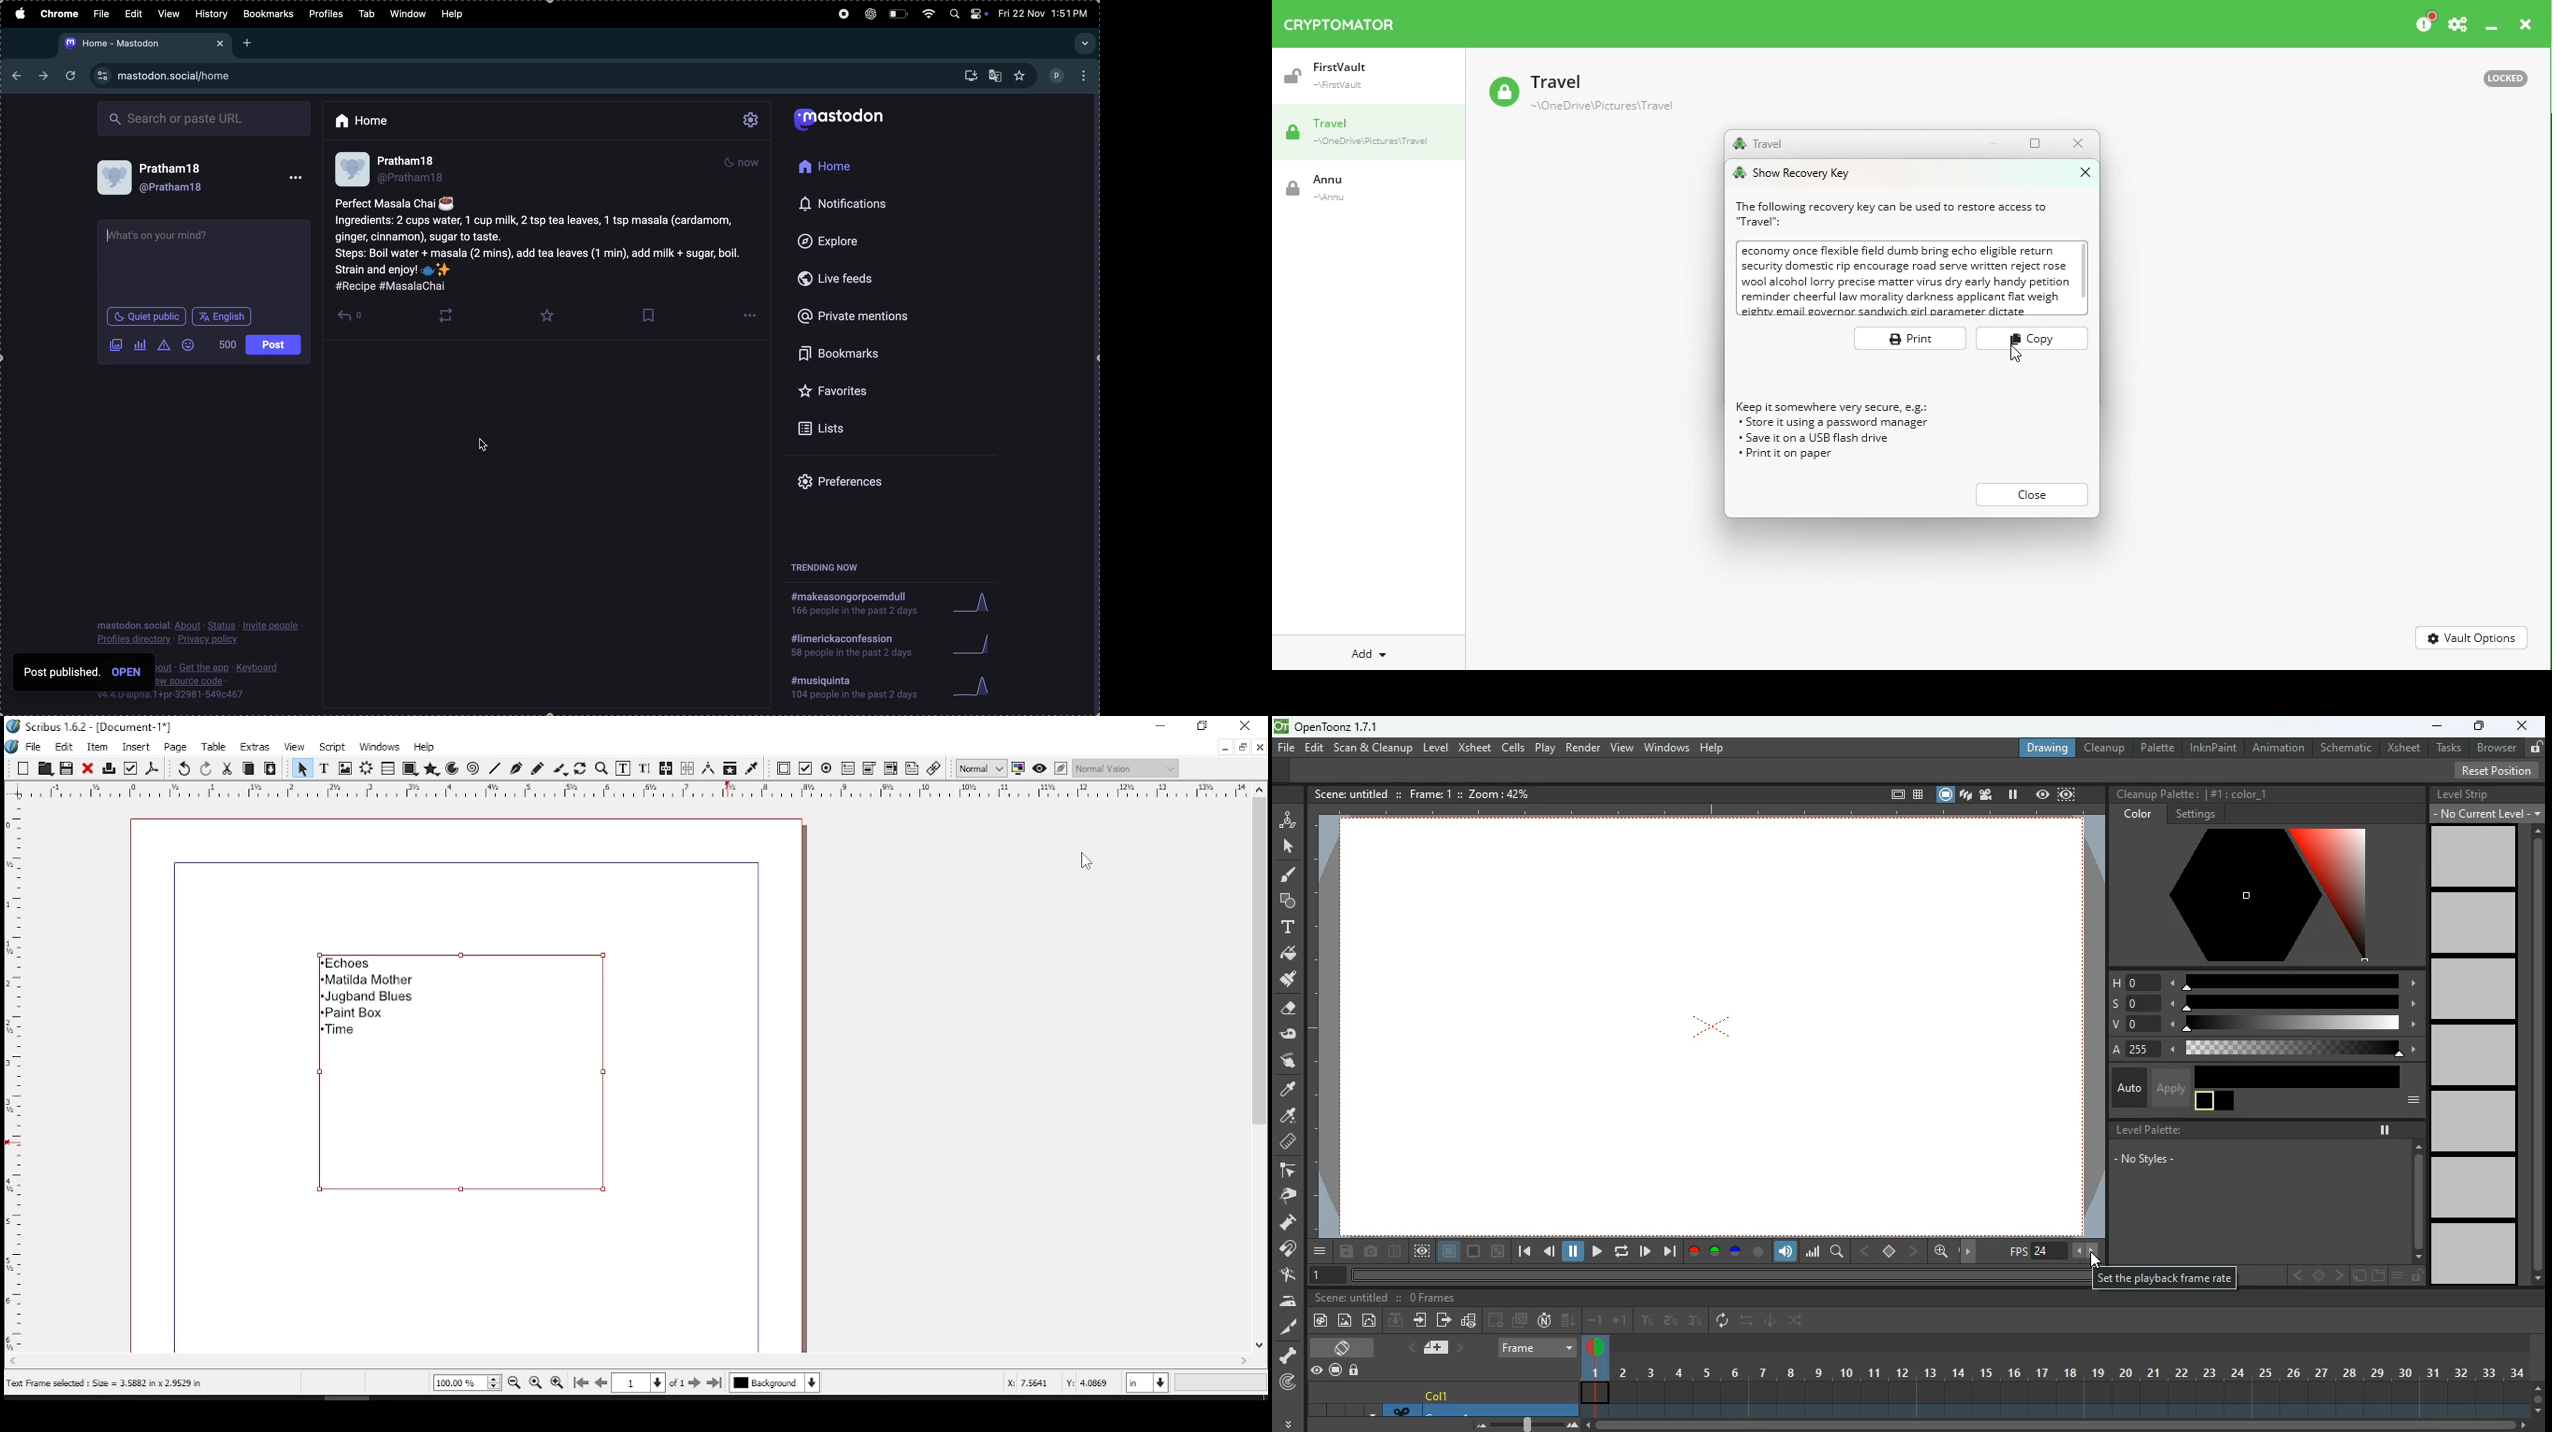 This screenshot has height=1456, width=2576. What do you see at coordinates (273, 345) in the screenshot?
I see `post` at bounding box center [273, 345].